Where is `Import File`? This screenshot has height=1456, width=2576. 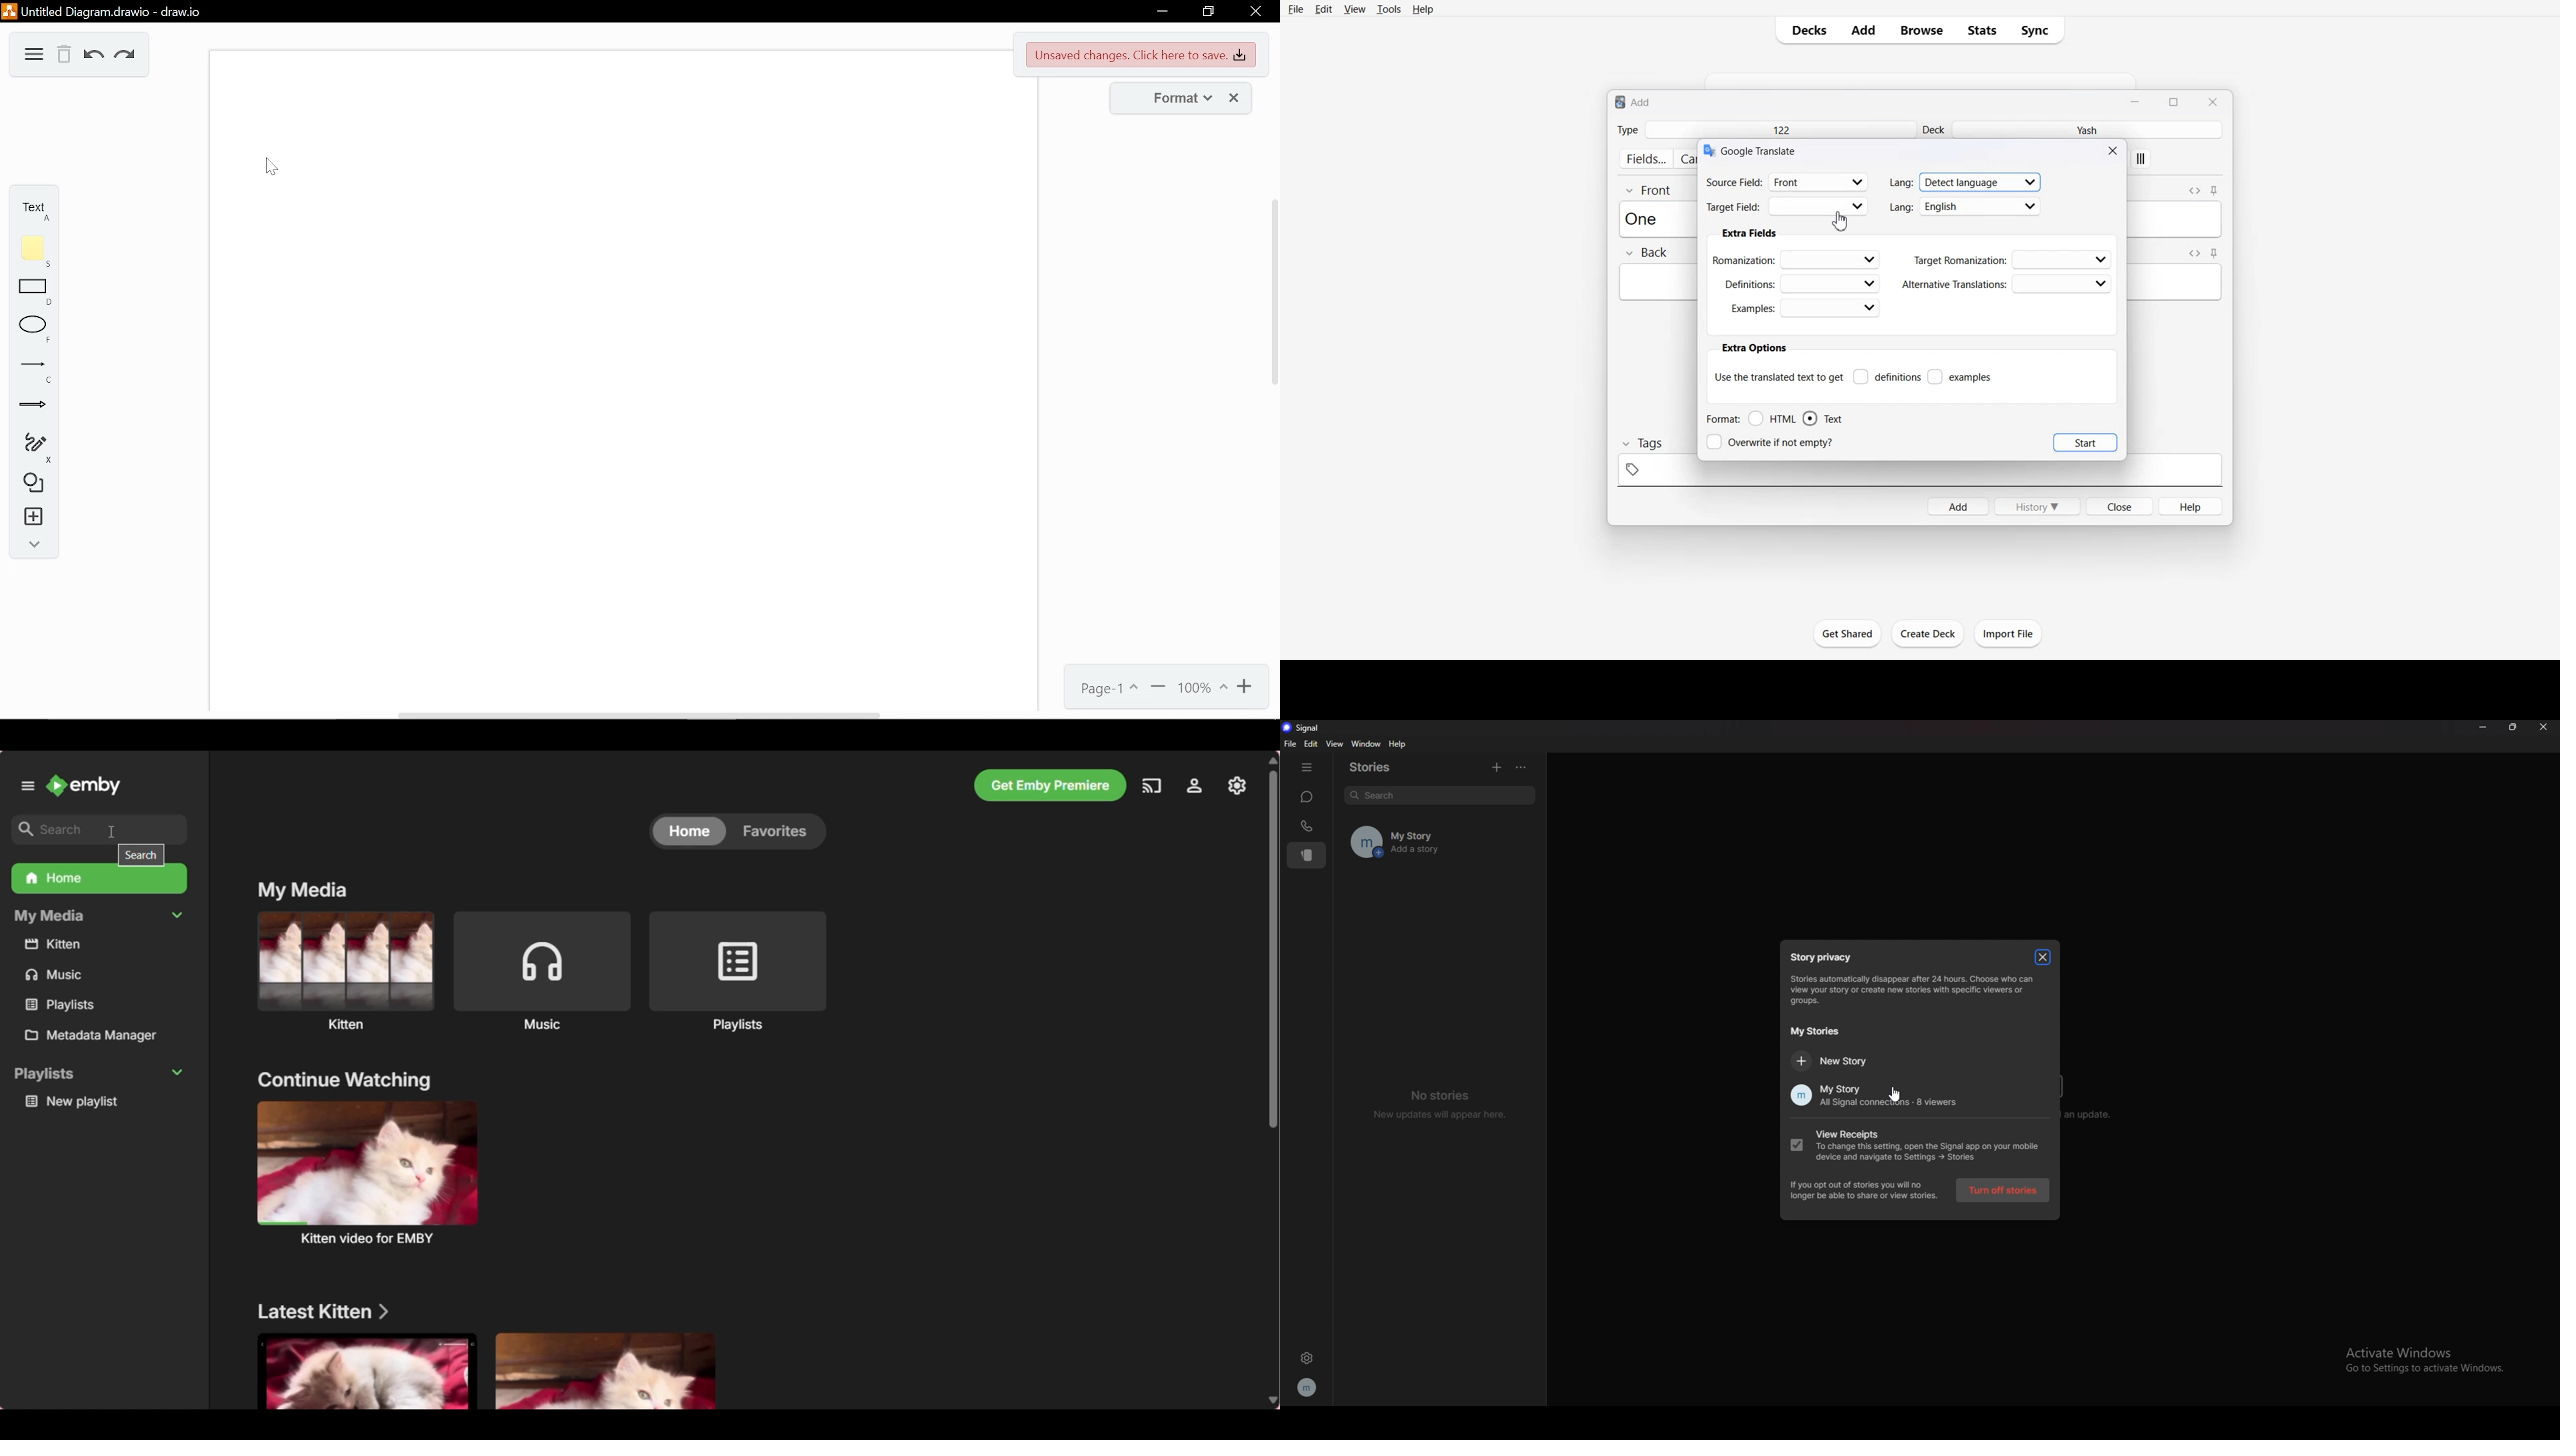 Import File is located at coordinates (2009, 633).